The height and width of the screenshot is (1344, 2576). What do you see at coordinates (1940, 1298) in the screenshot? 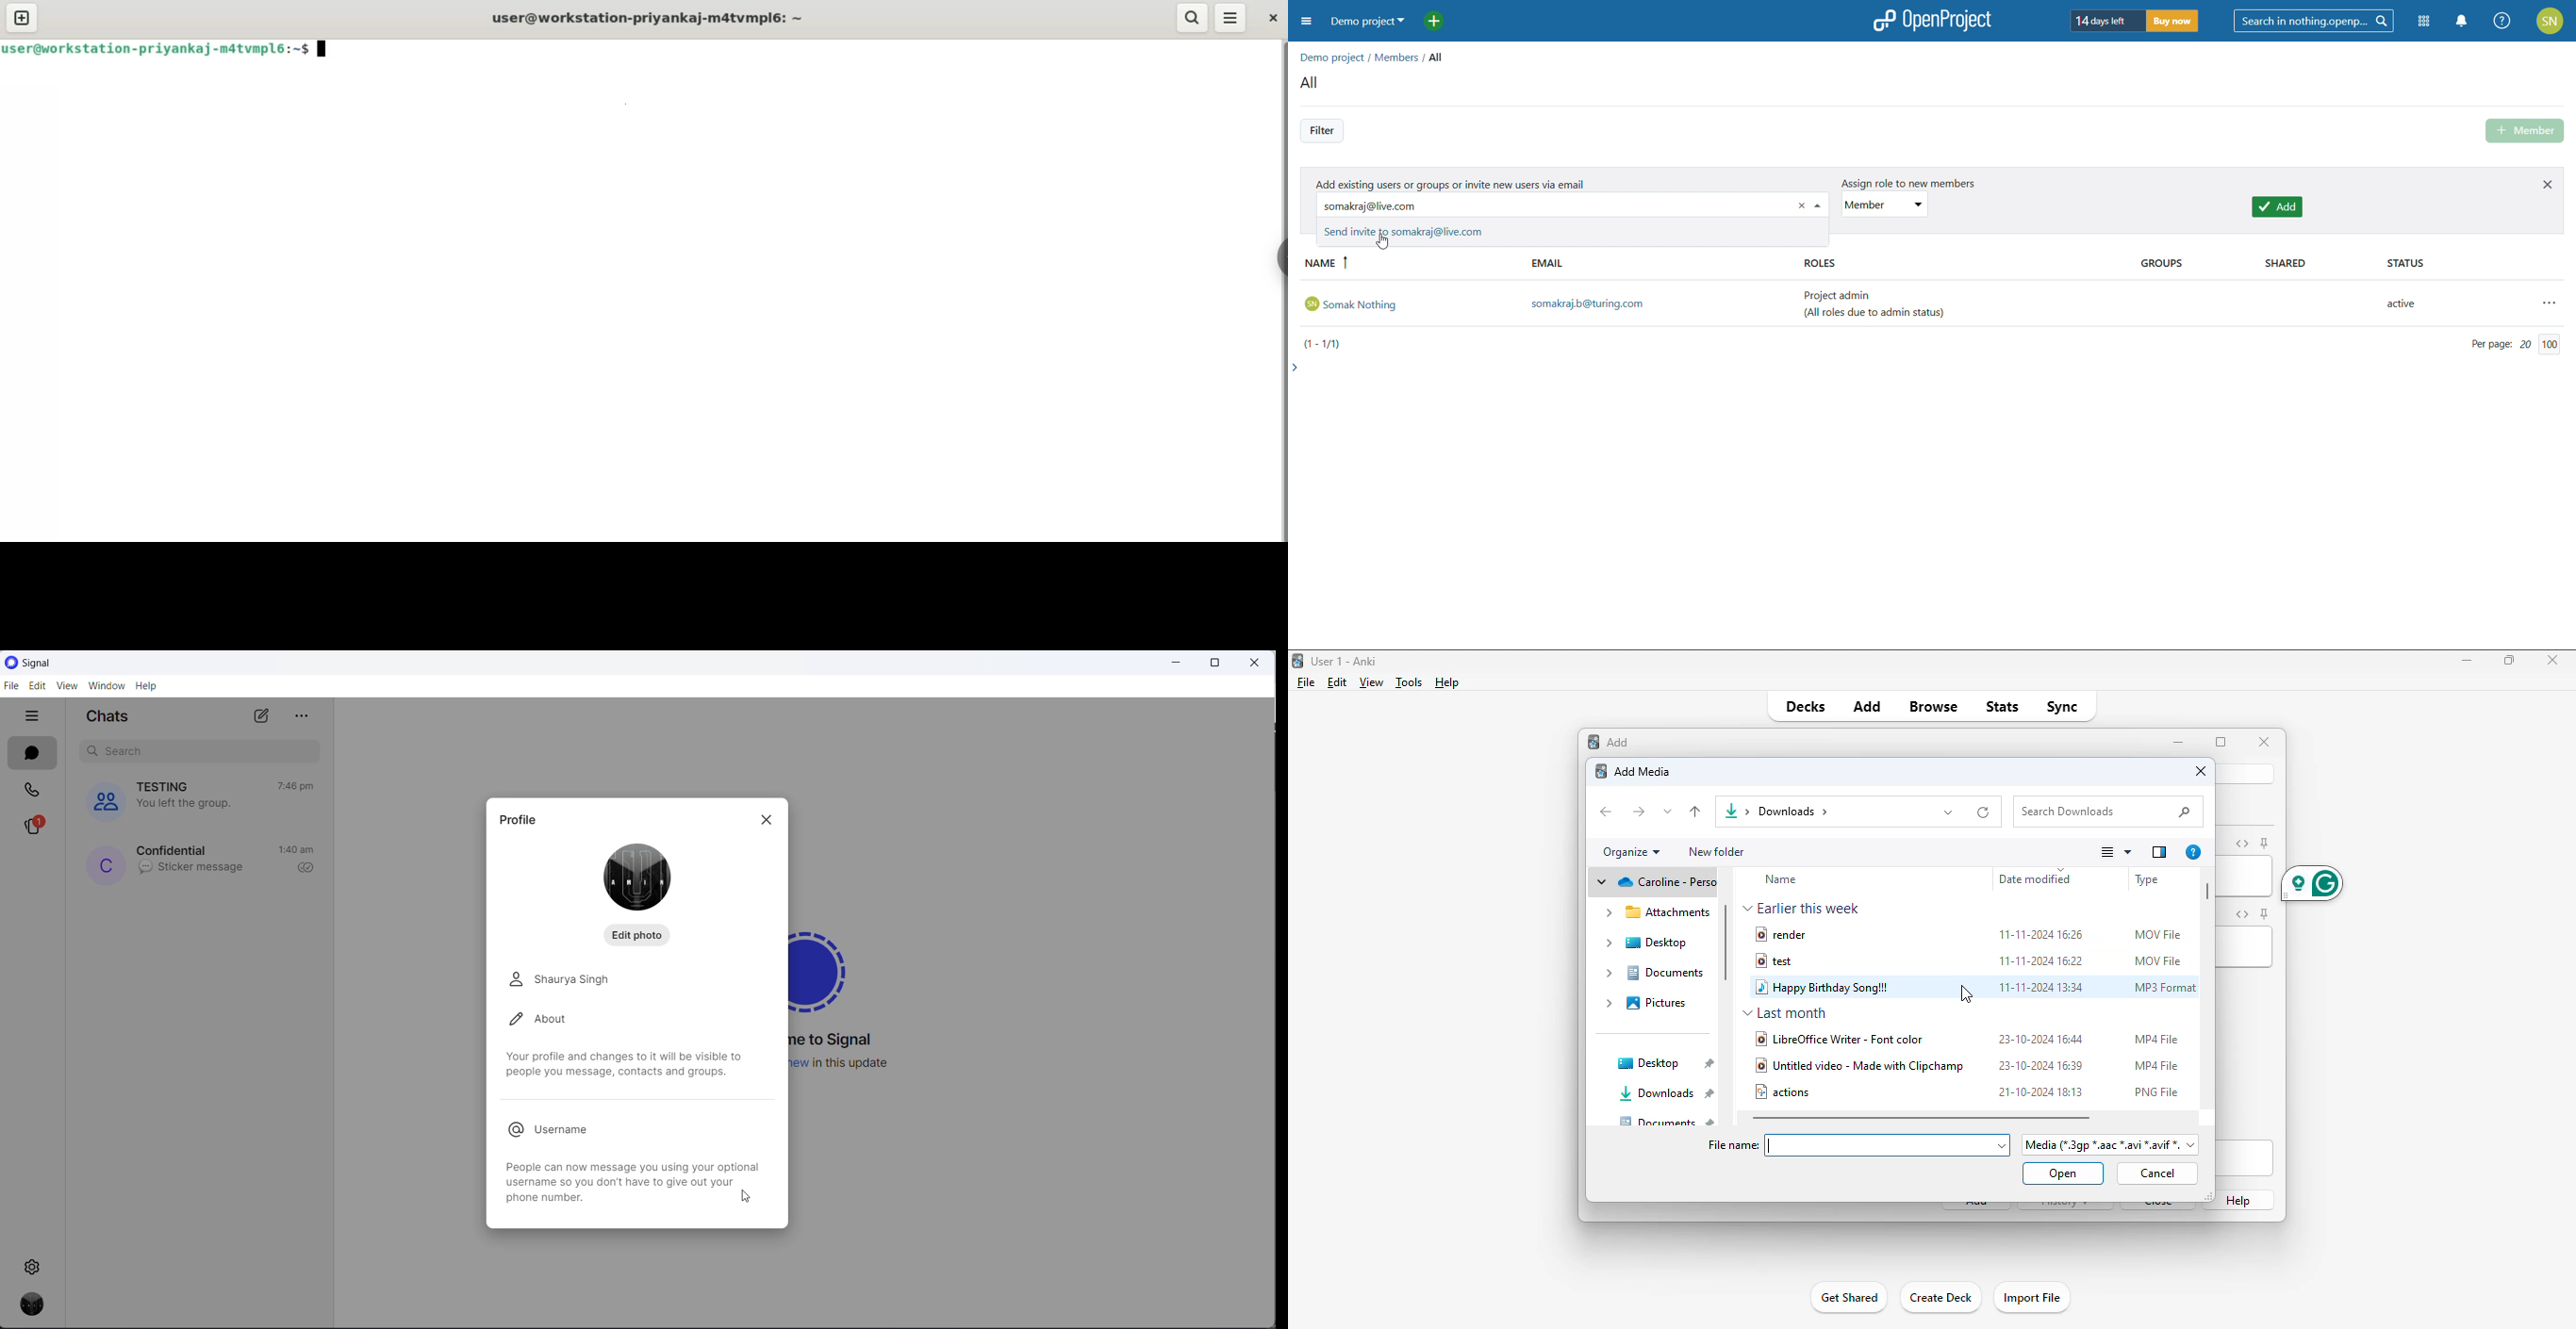
I see `create deck` at bounding box center [1940, 1298].